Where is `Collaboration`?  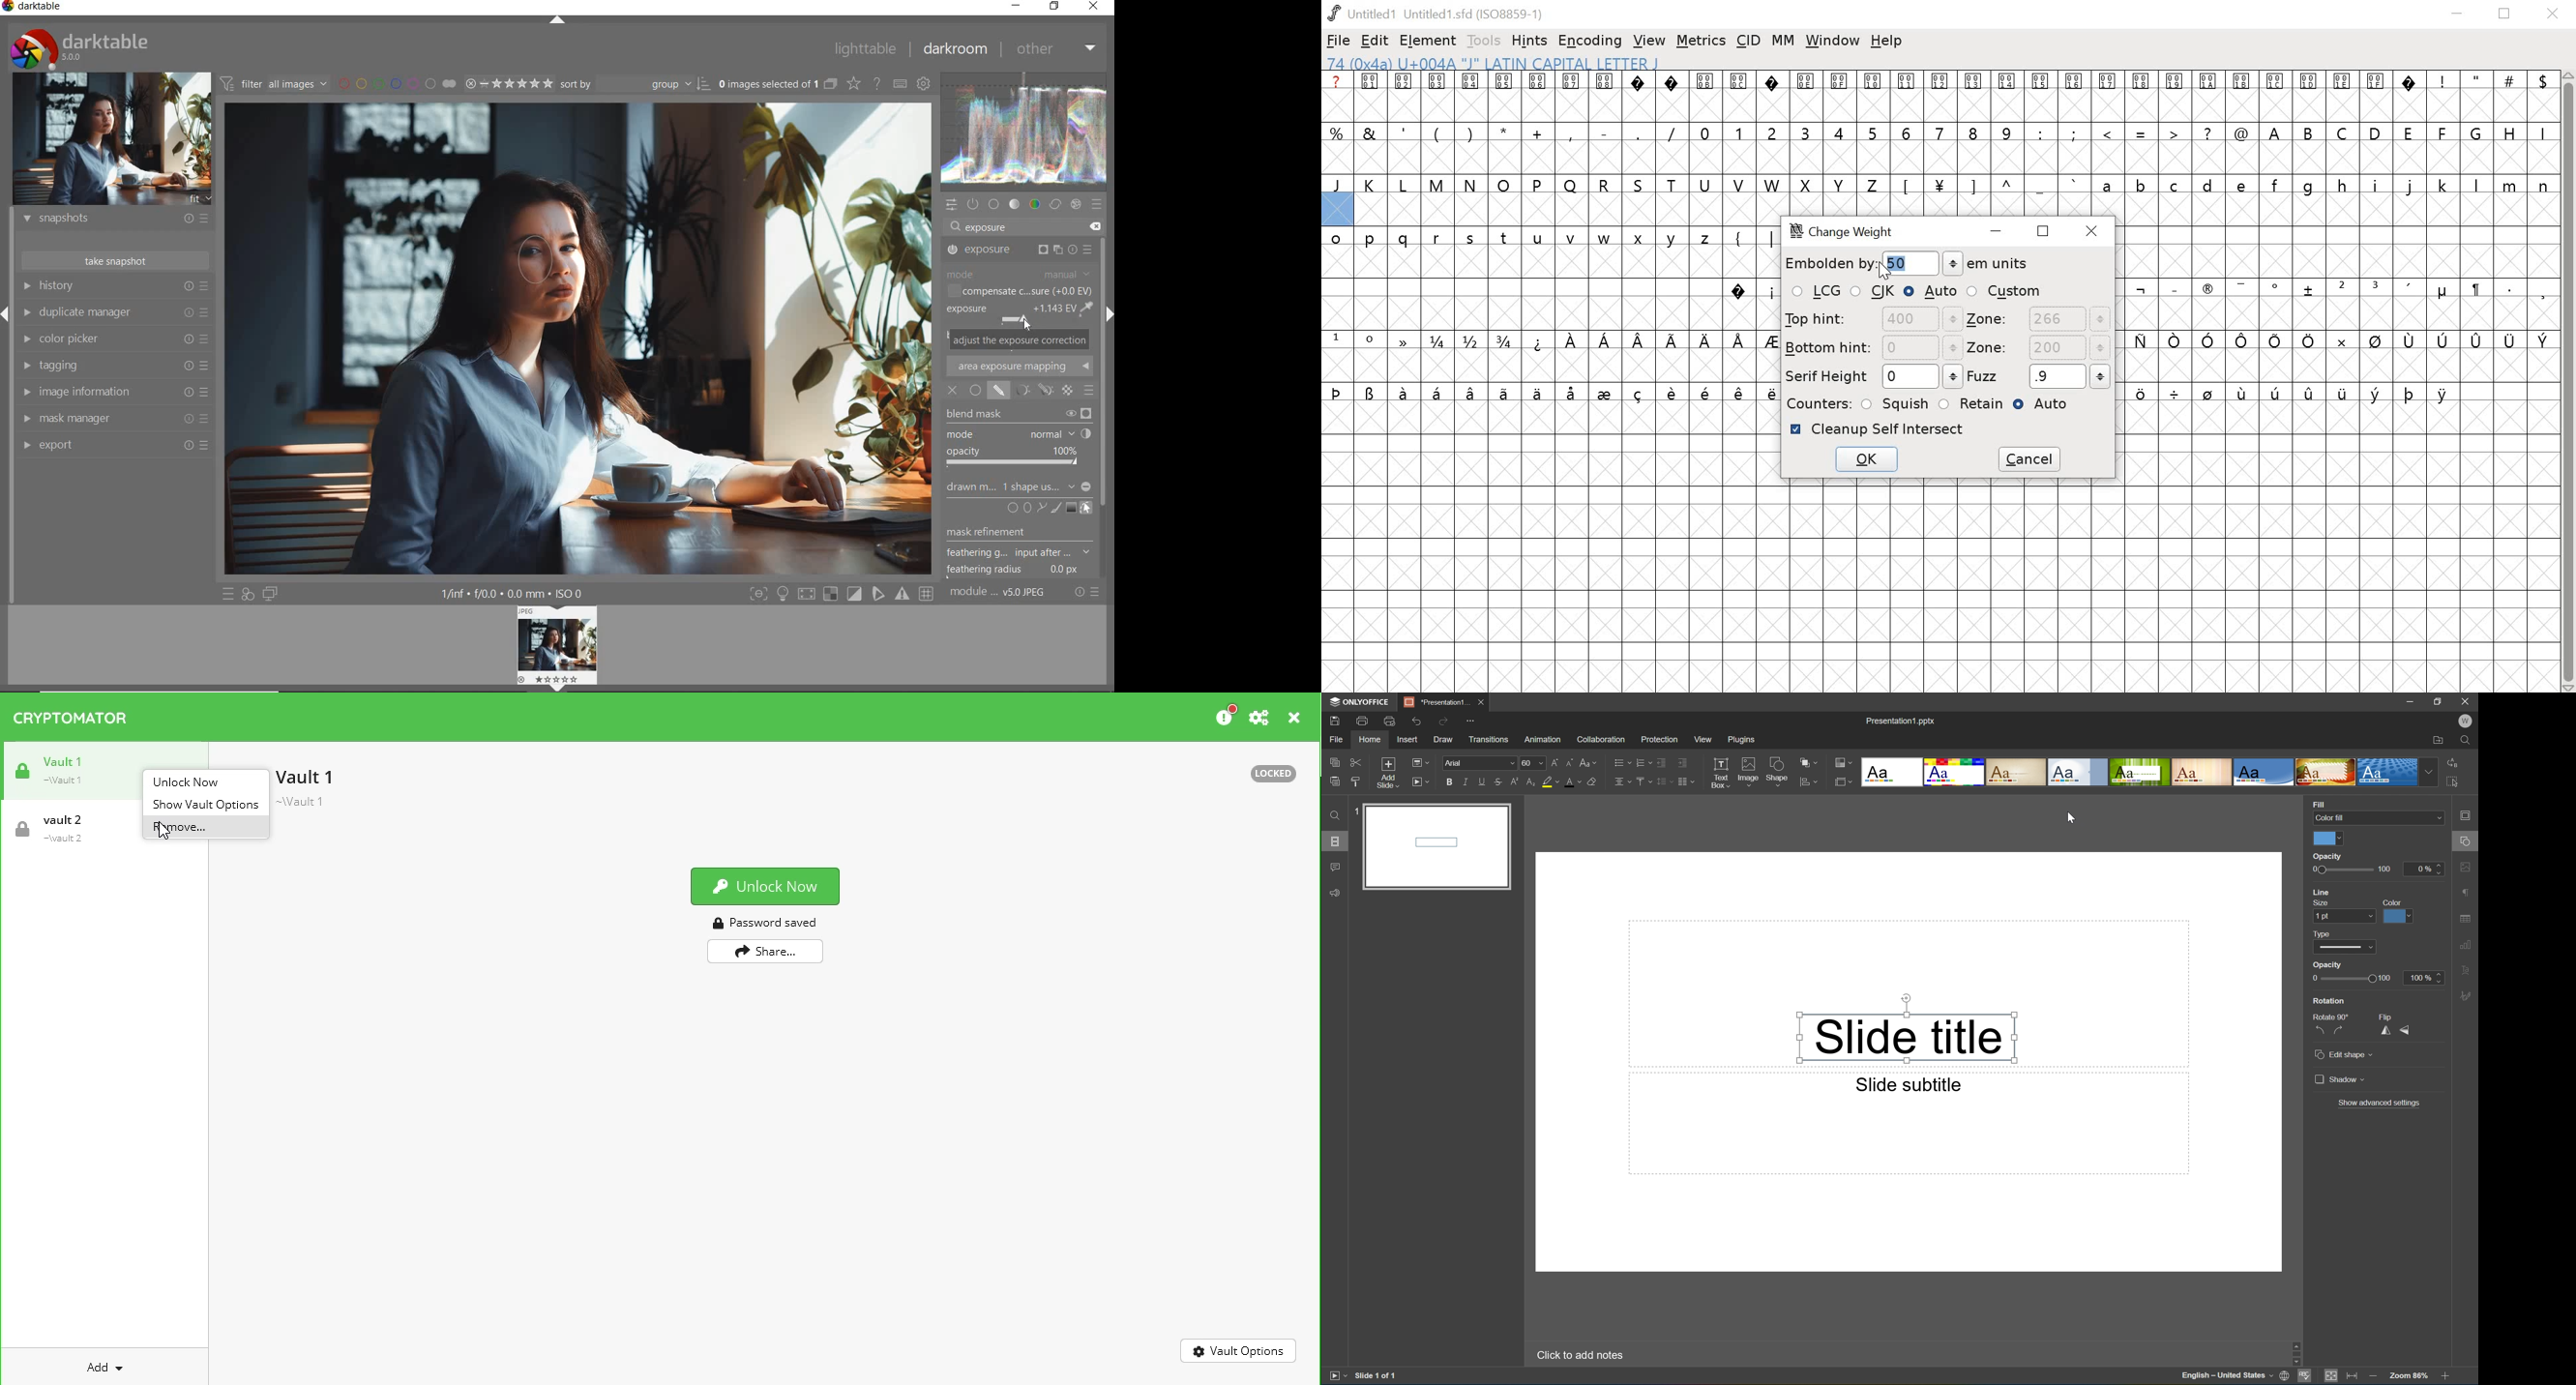
Collaboration is located at coordinates (1601, 739).